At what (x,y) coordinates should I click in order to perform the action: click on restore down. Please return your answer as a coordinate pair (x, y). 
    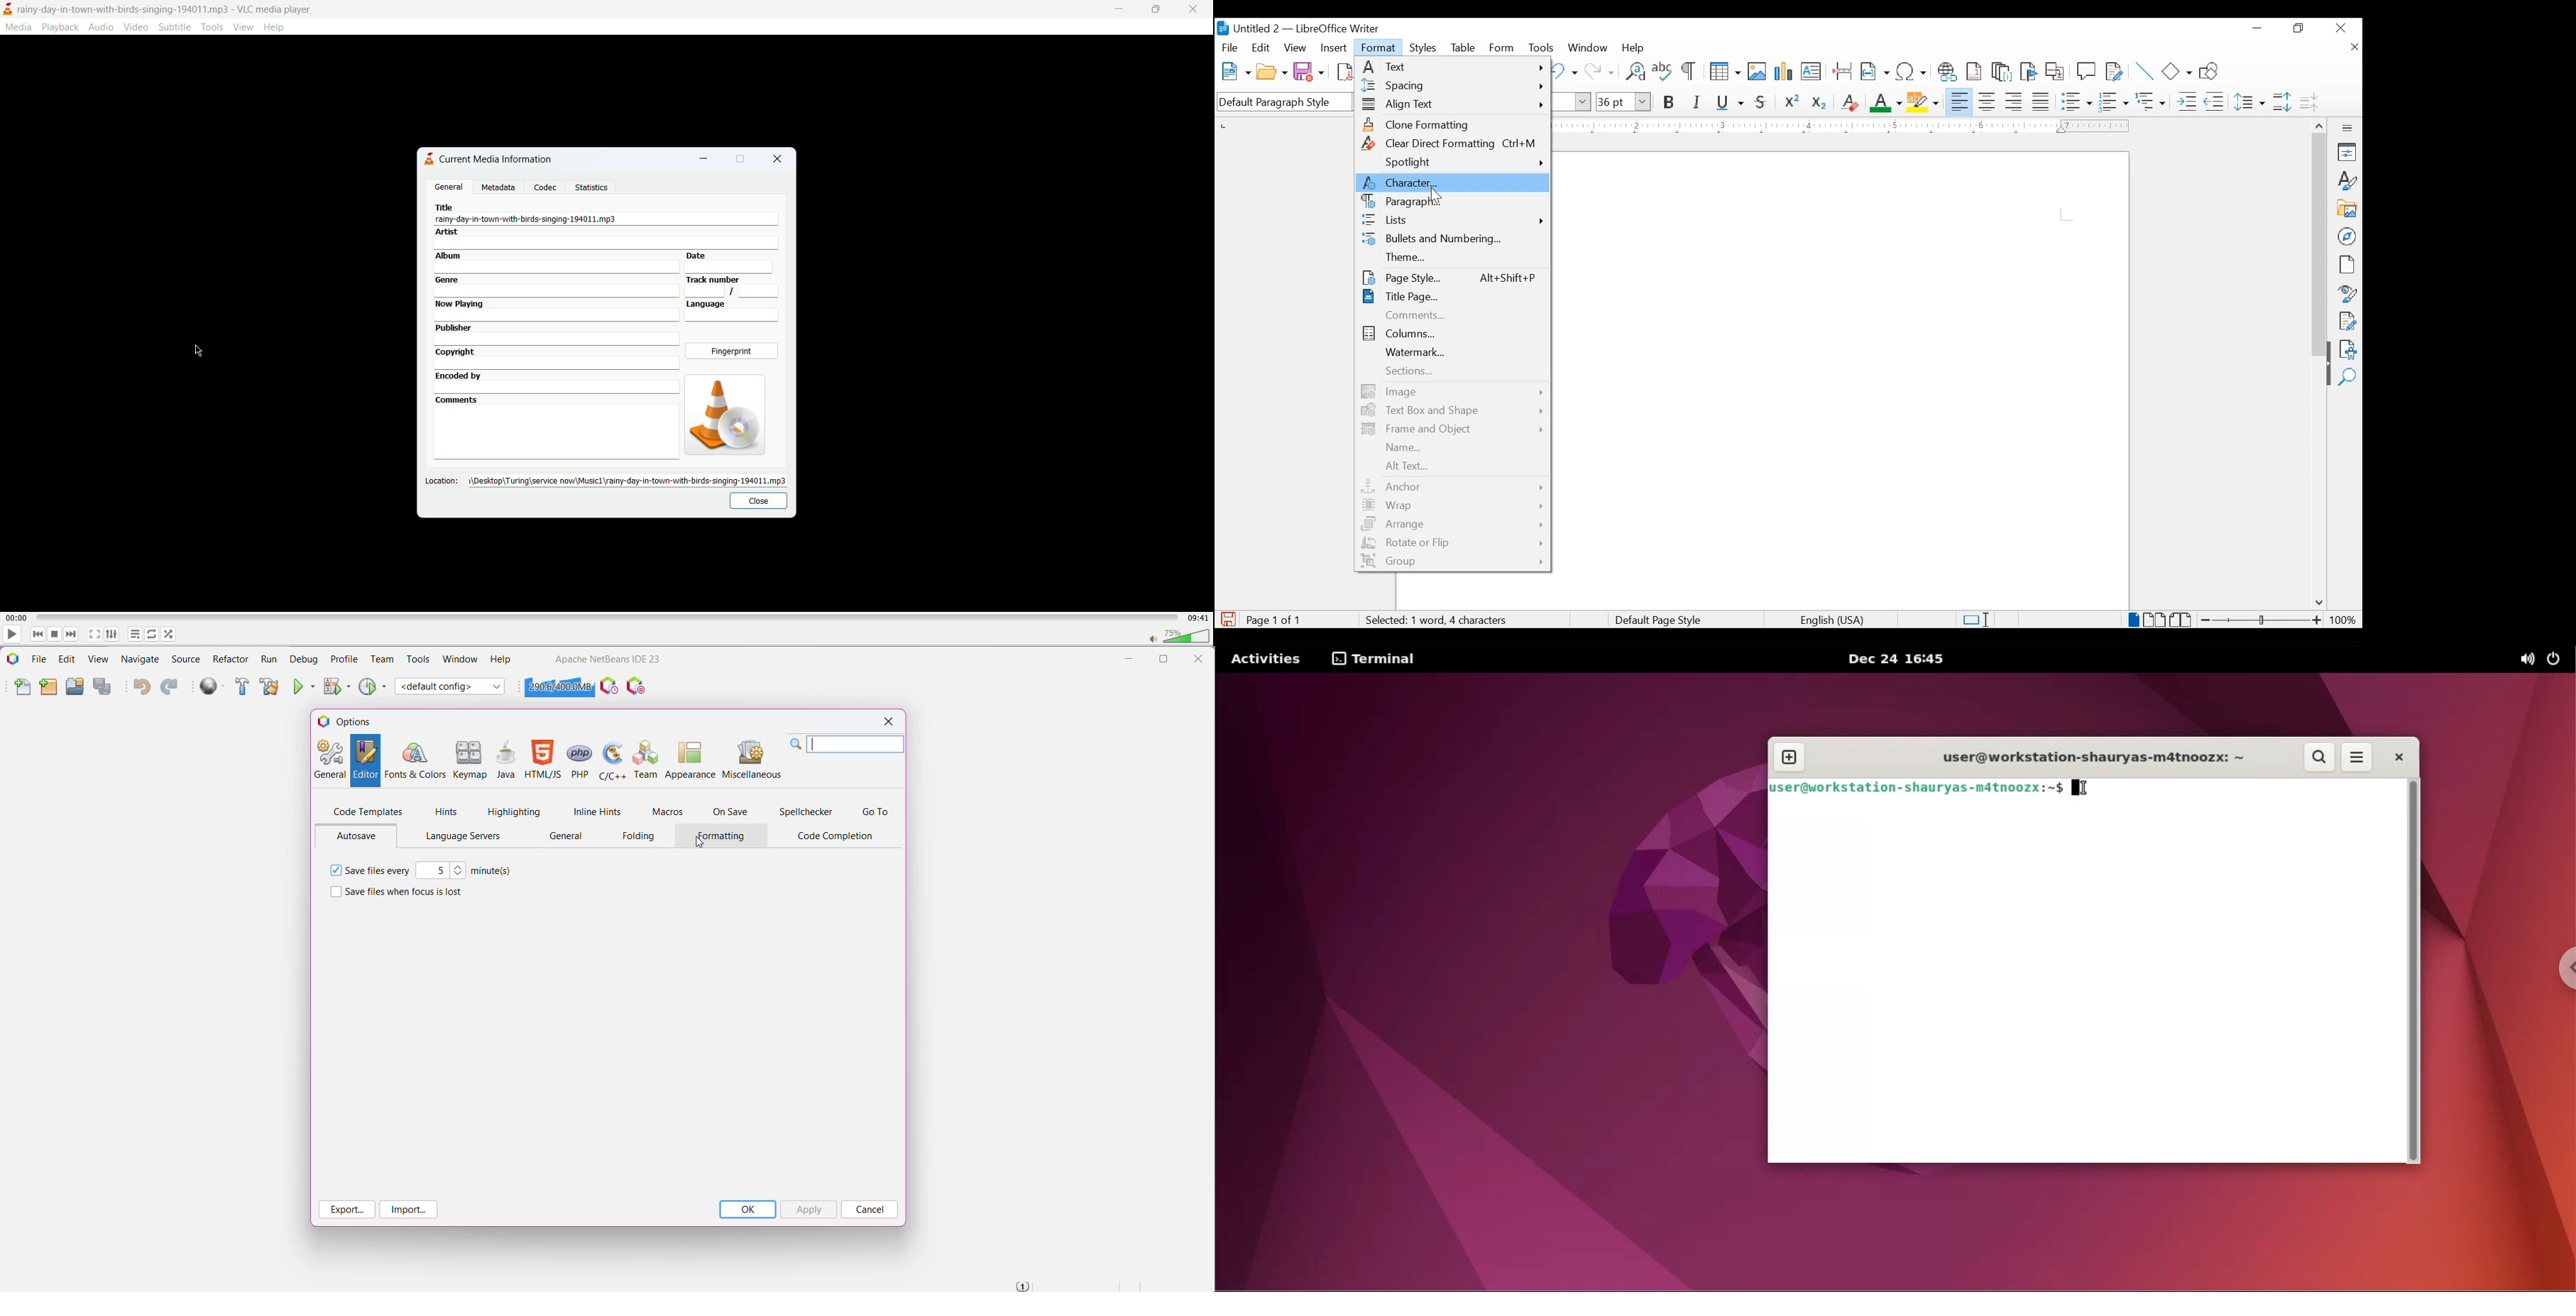
    Looking at the image, I should click on (2299, 28).